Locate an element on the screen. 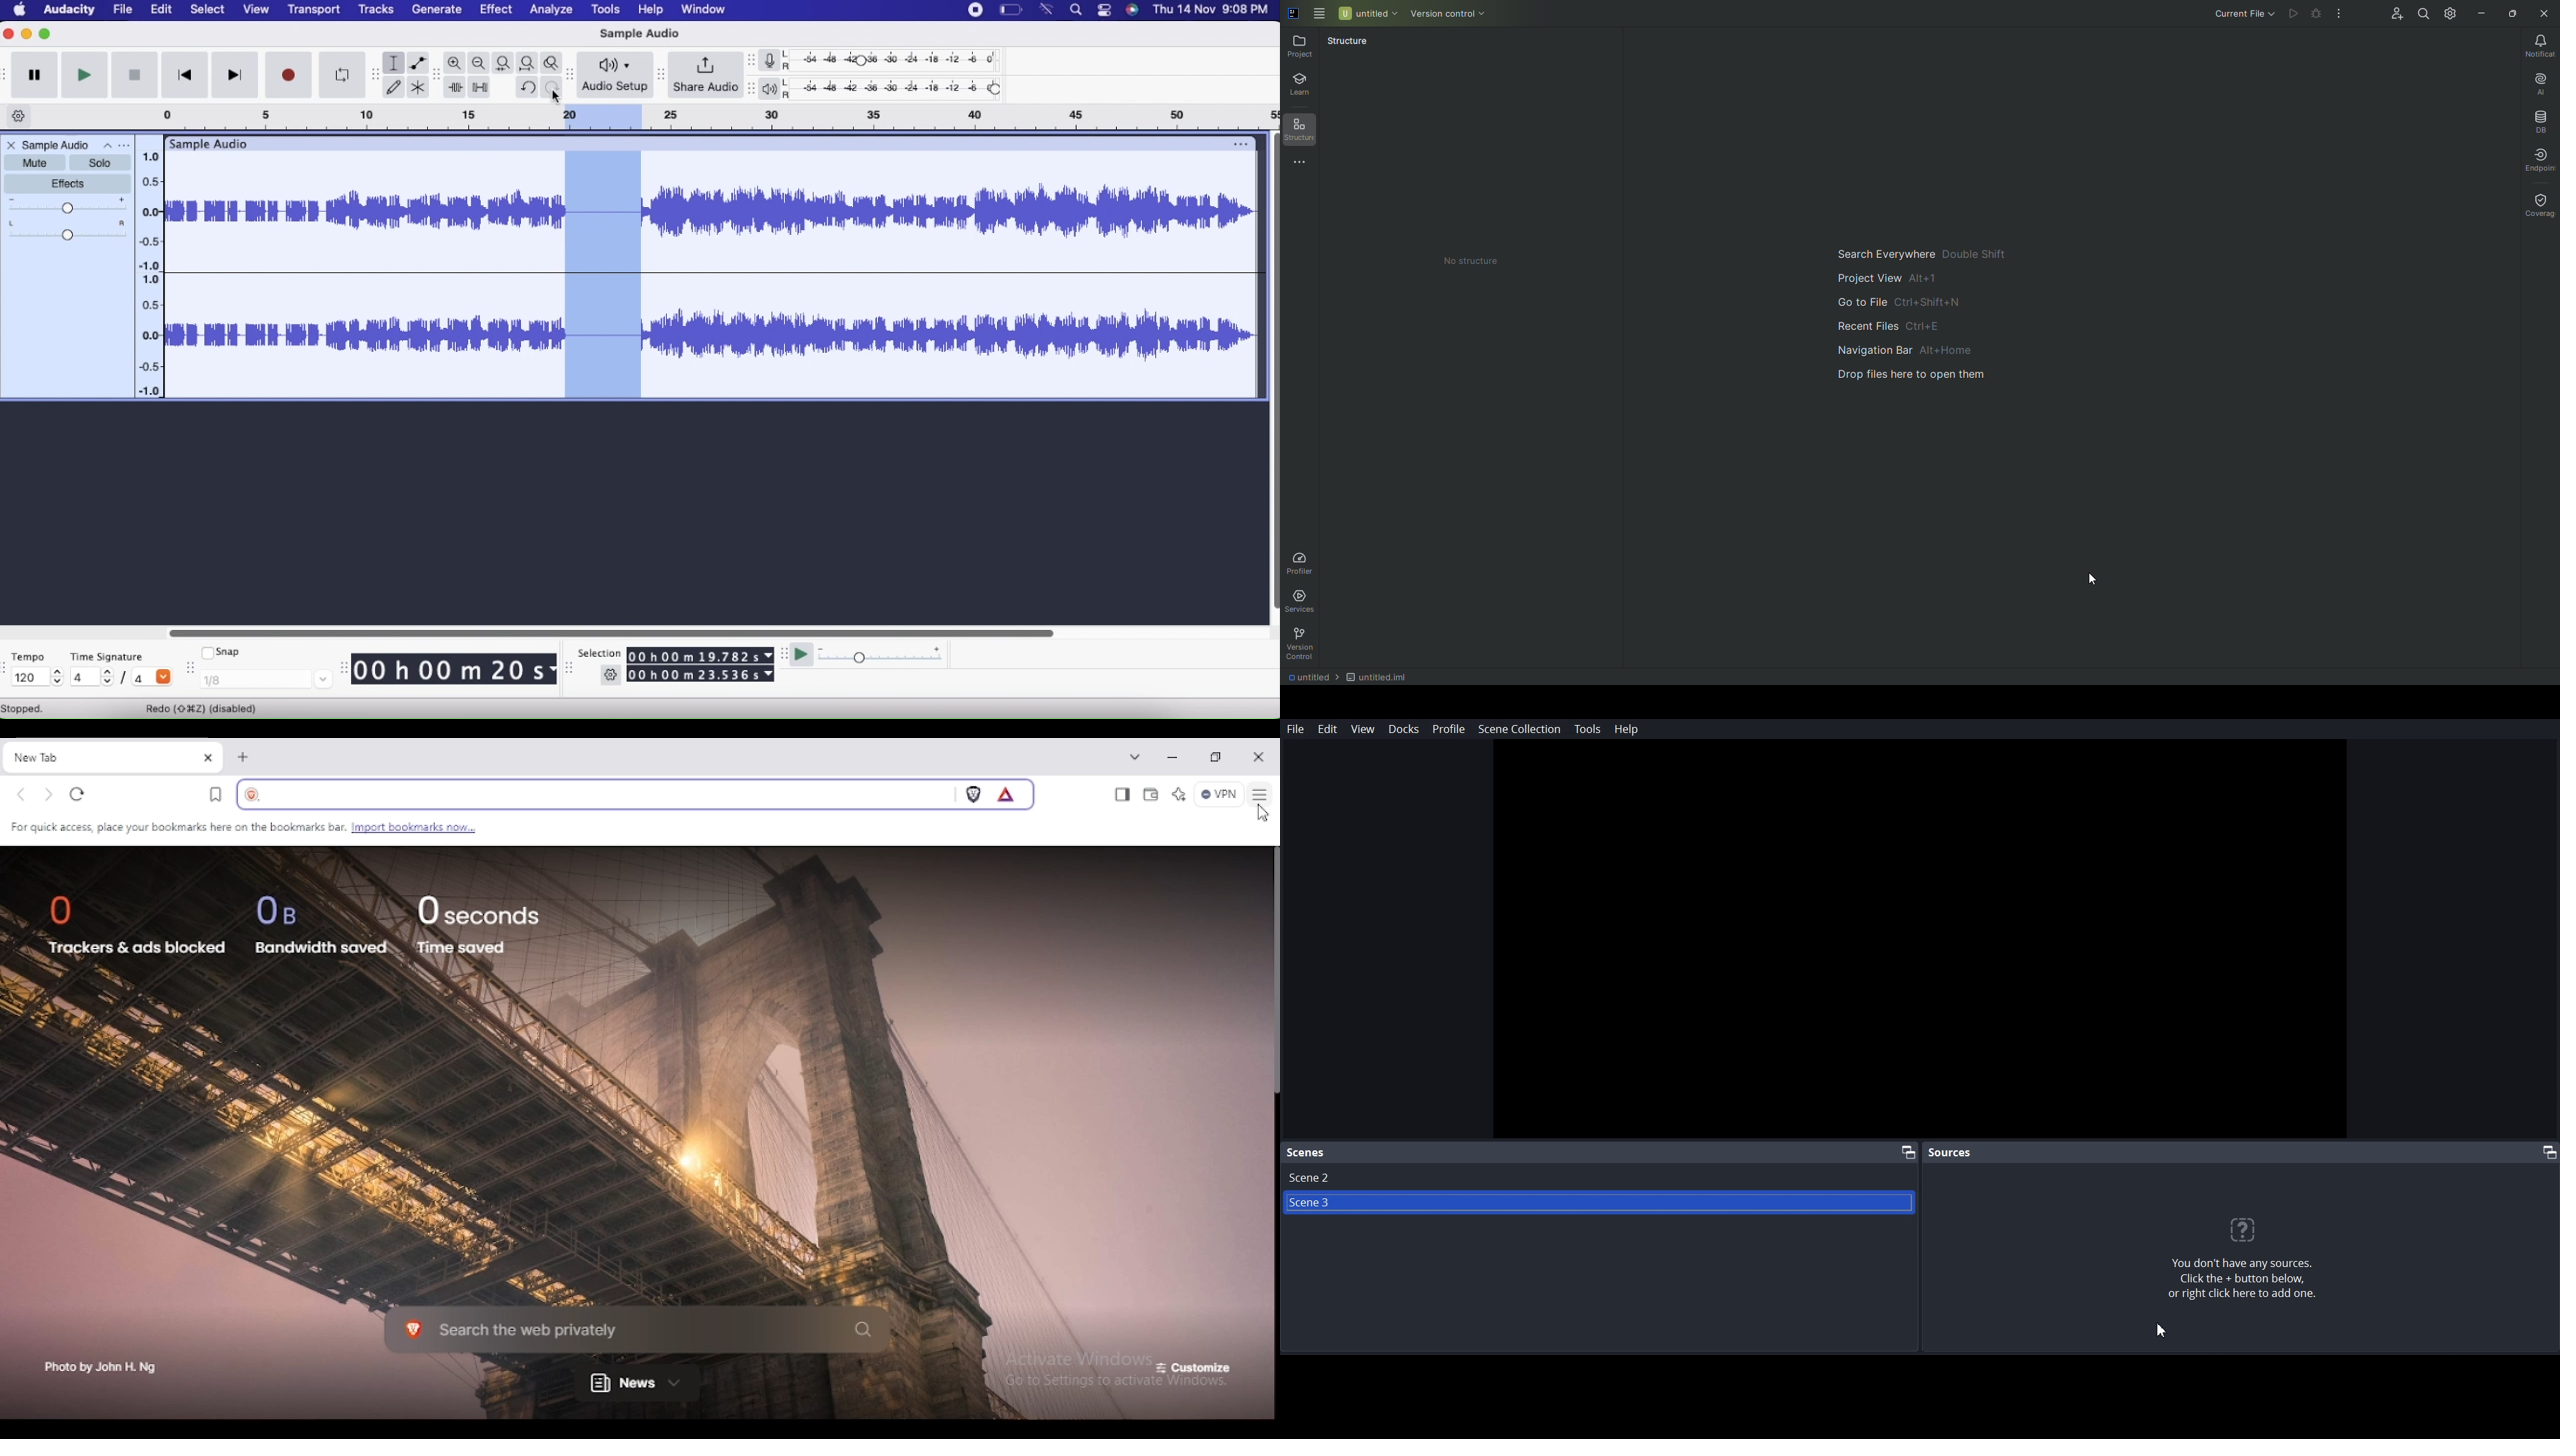 The image size is (2576, 1456). You don’t have any sources.
Click the + button below,
or right click here to add one. is located at coordinates (2250, 1282).